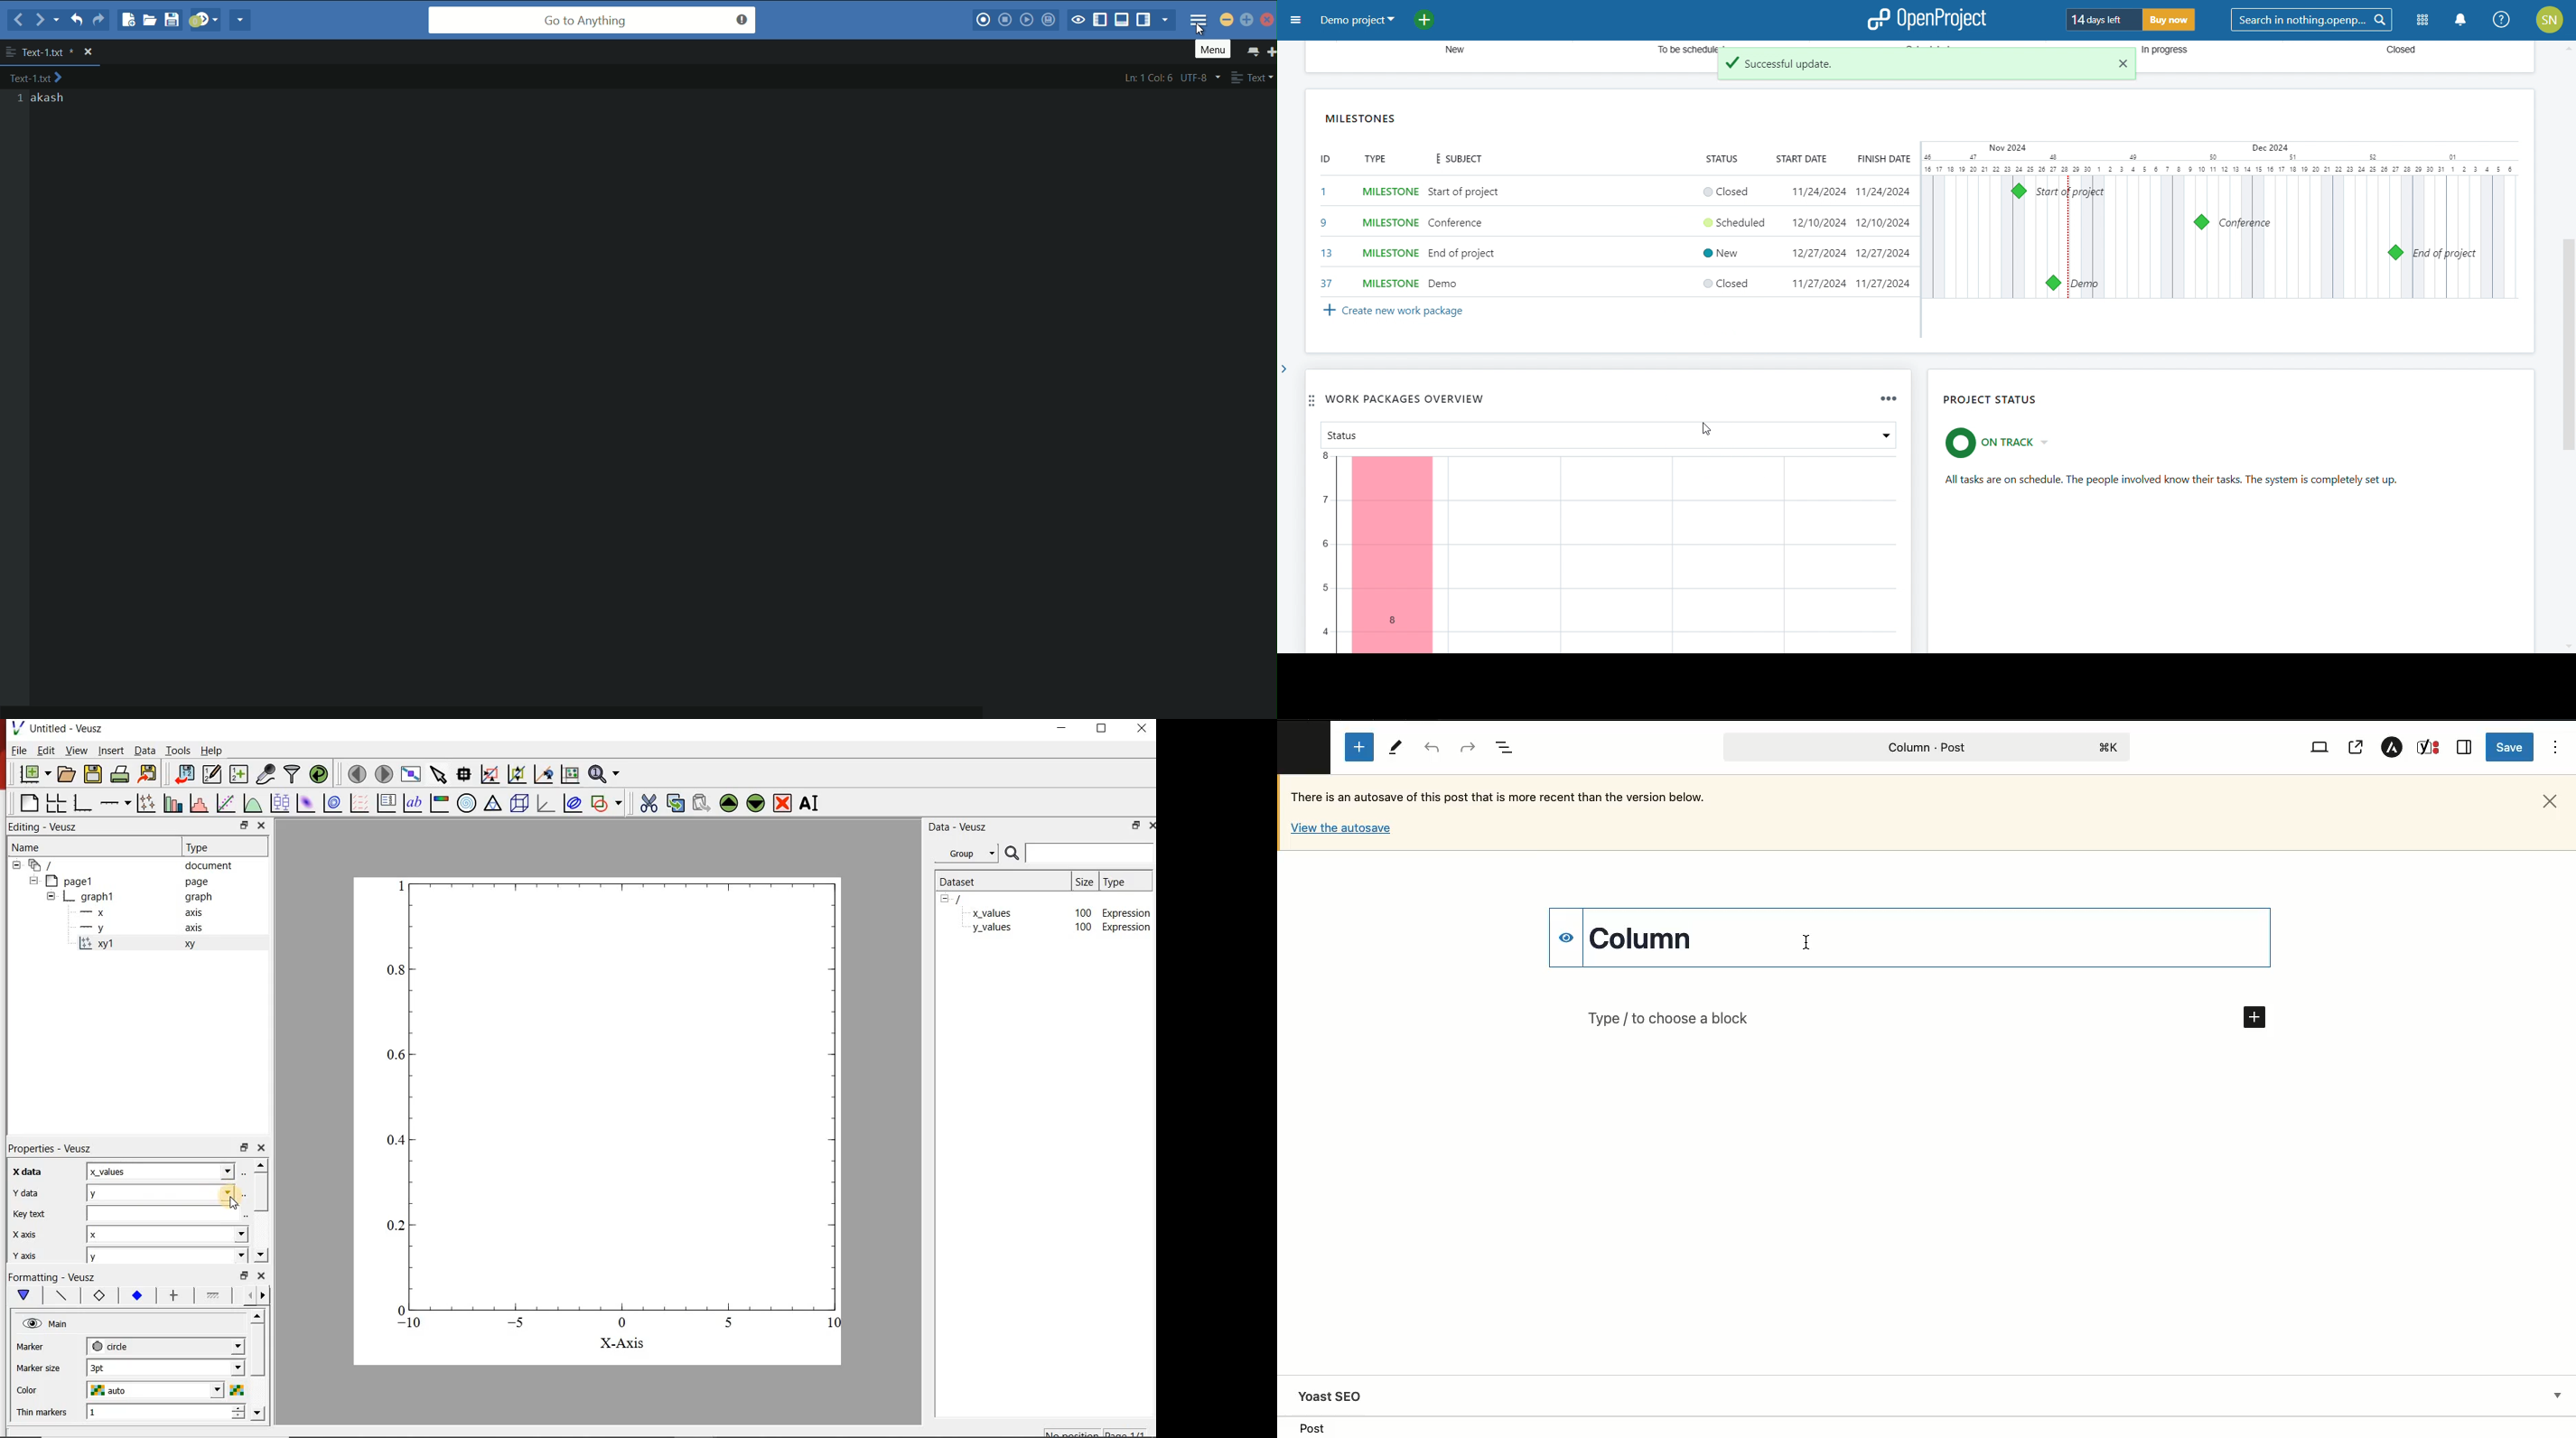 The width and height of the screenshot is (2576, 1456). What do you see at coordinates (465, 773) in the screenshot?
I see `read data points on the graph` at bounding box center [465, 773].